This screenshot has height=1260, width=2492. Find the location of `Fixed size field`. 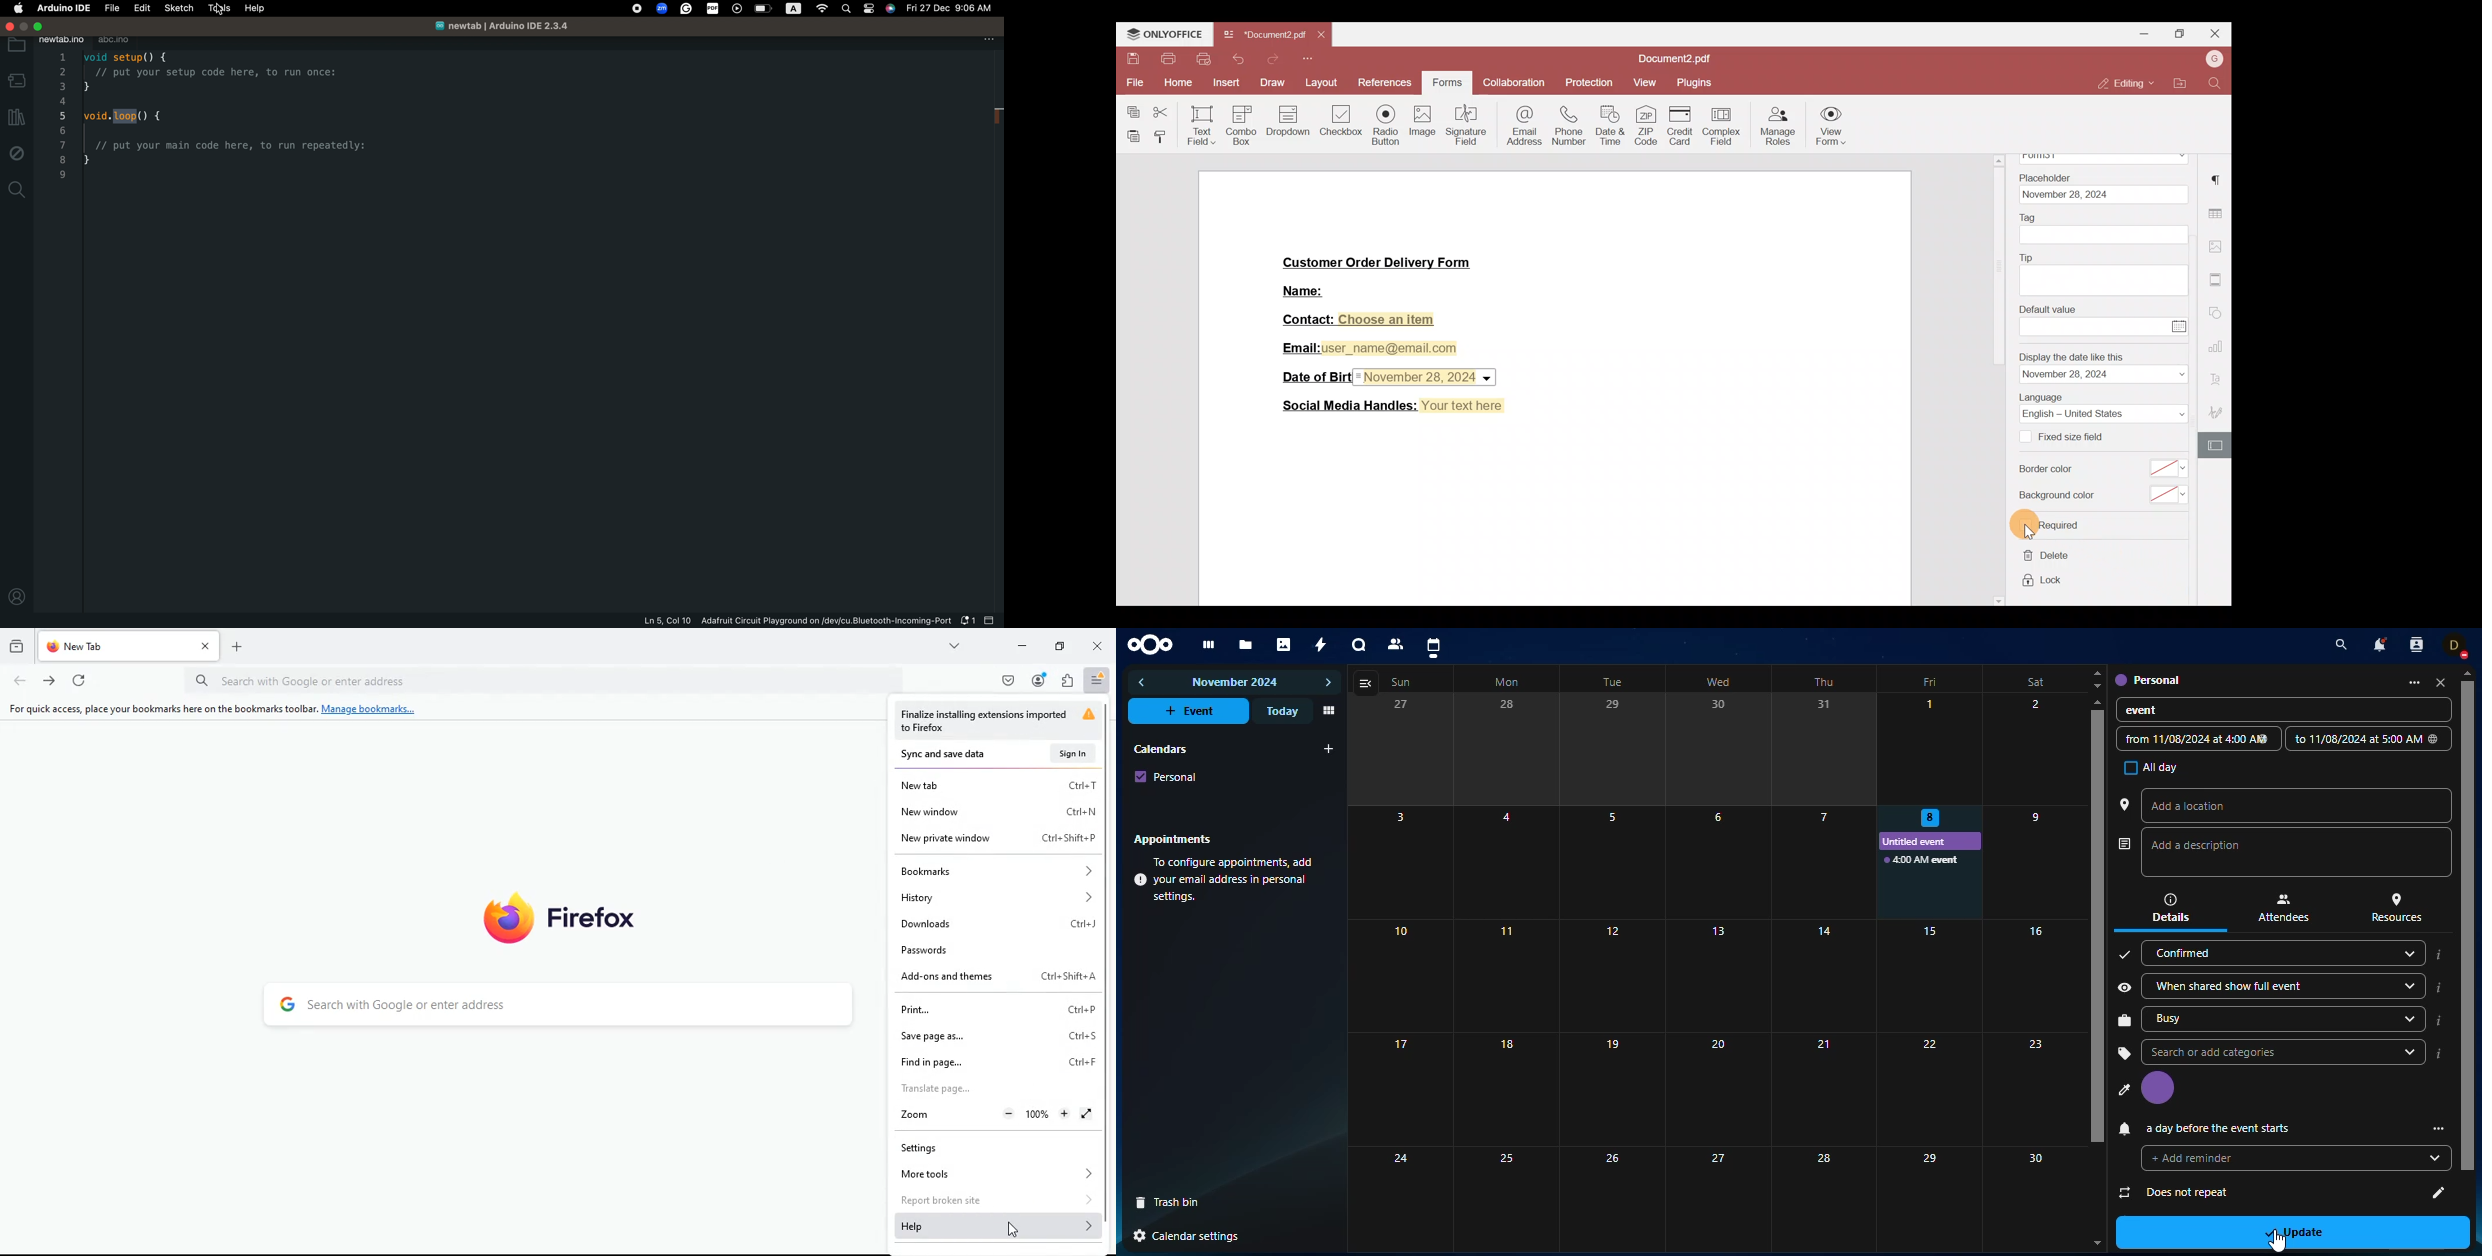

Fixed size field is located at coordinates (2081, 437).